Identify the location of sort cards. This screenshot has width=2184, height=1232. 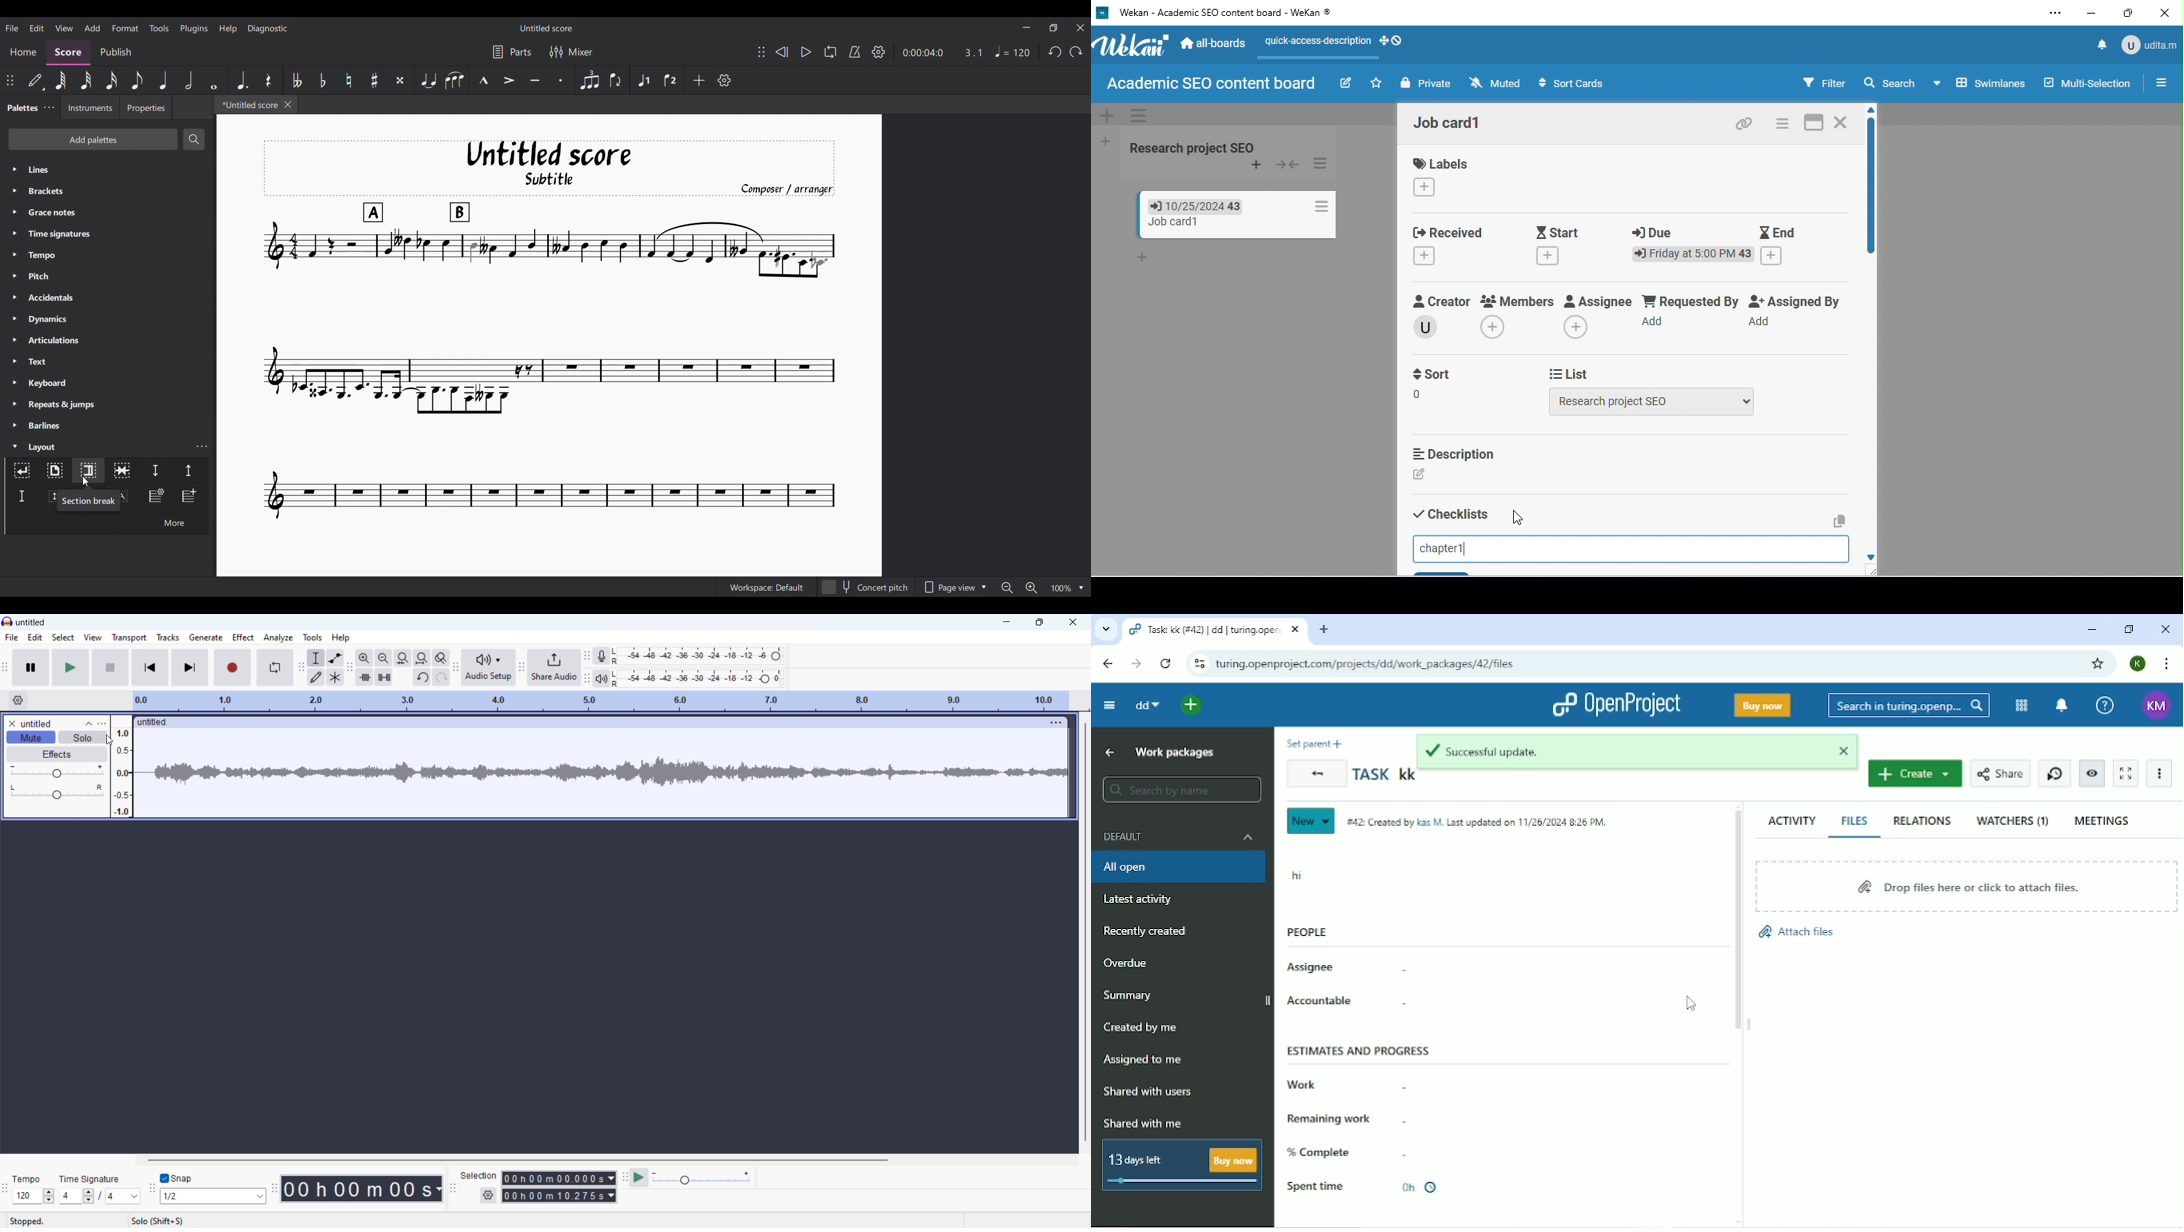
(1573, 84).